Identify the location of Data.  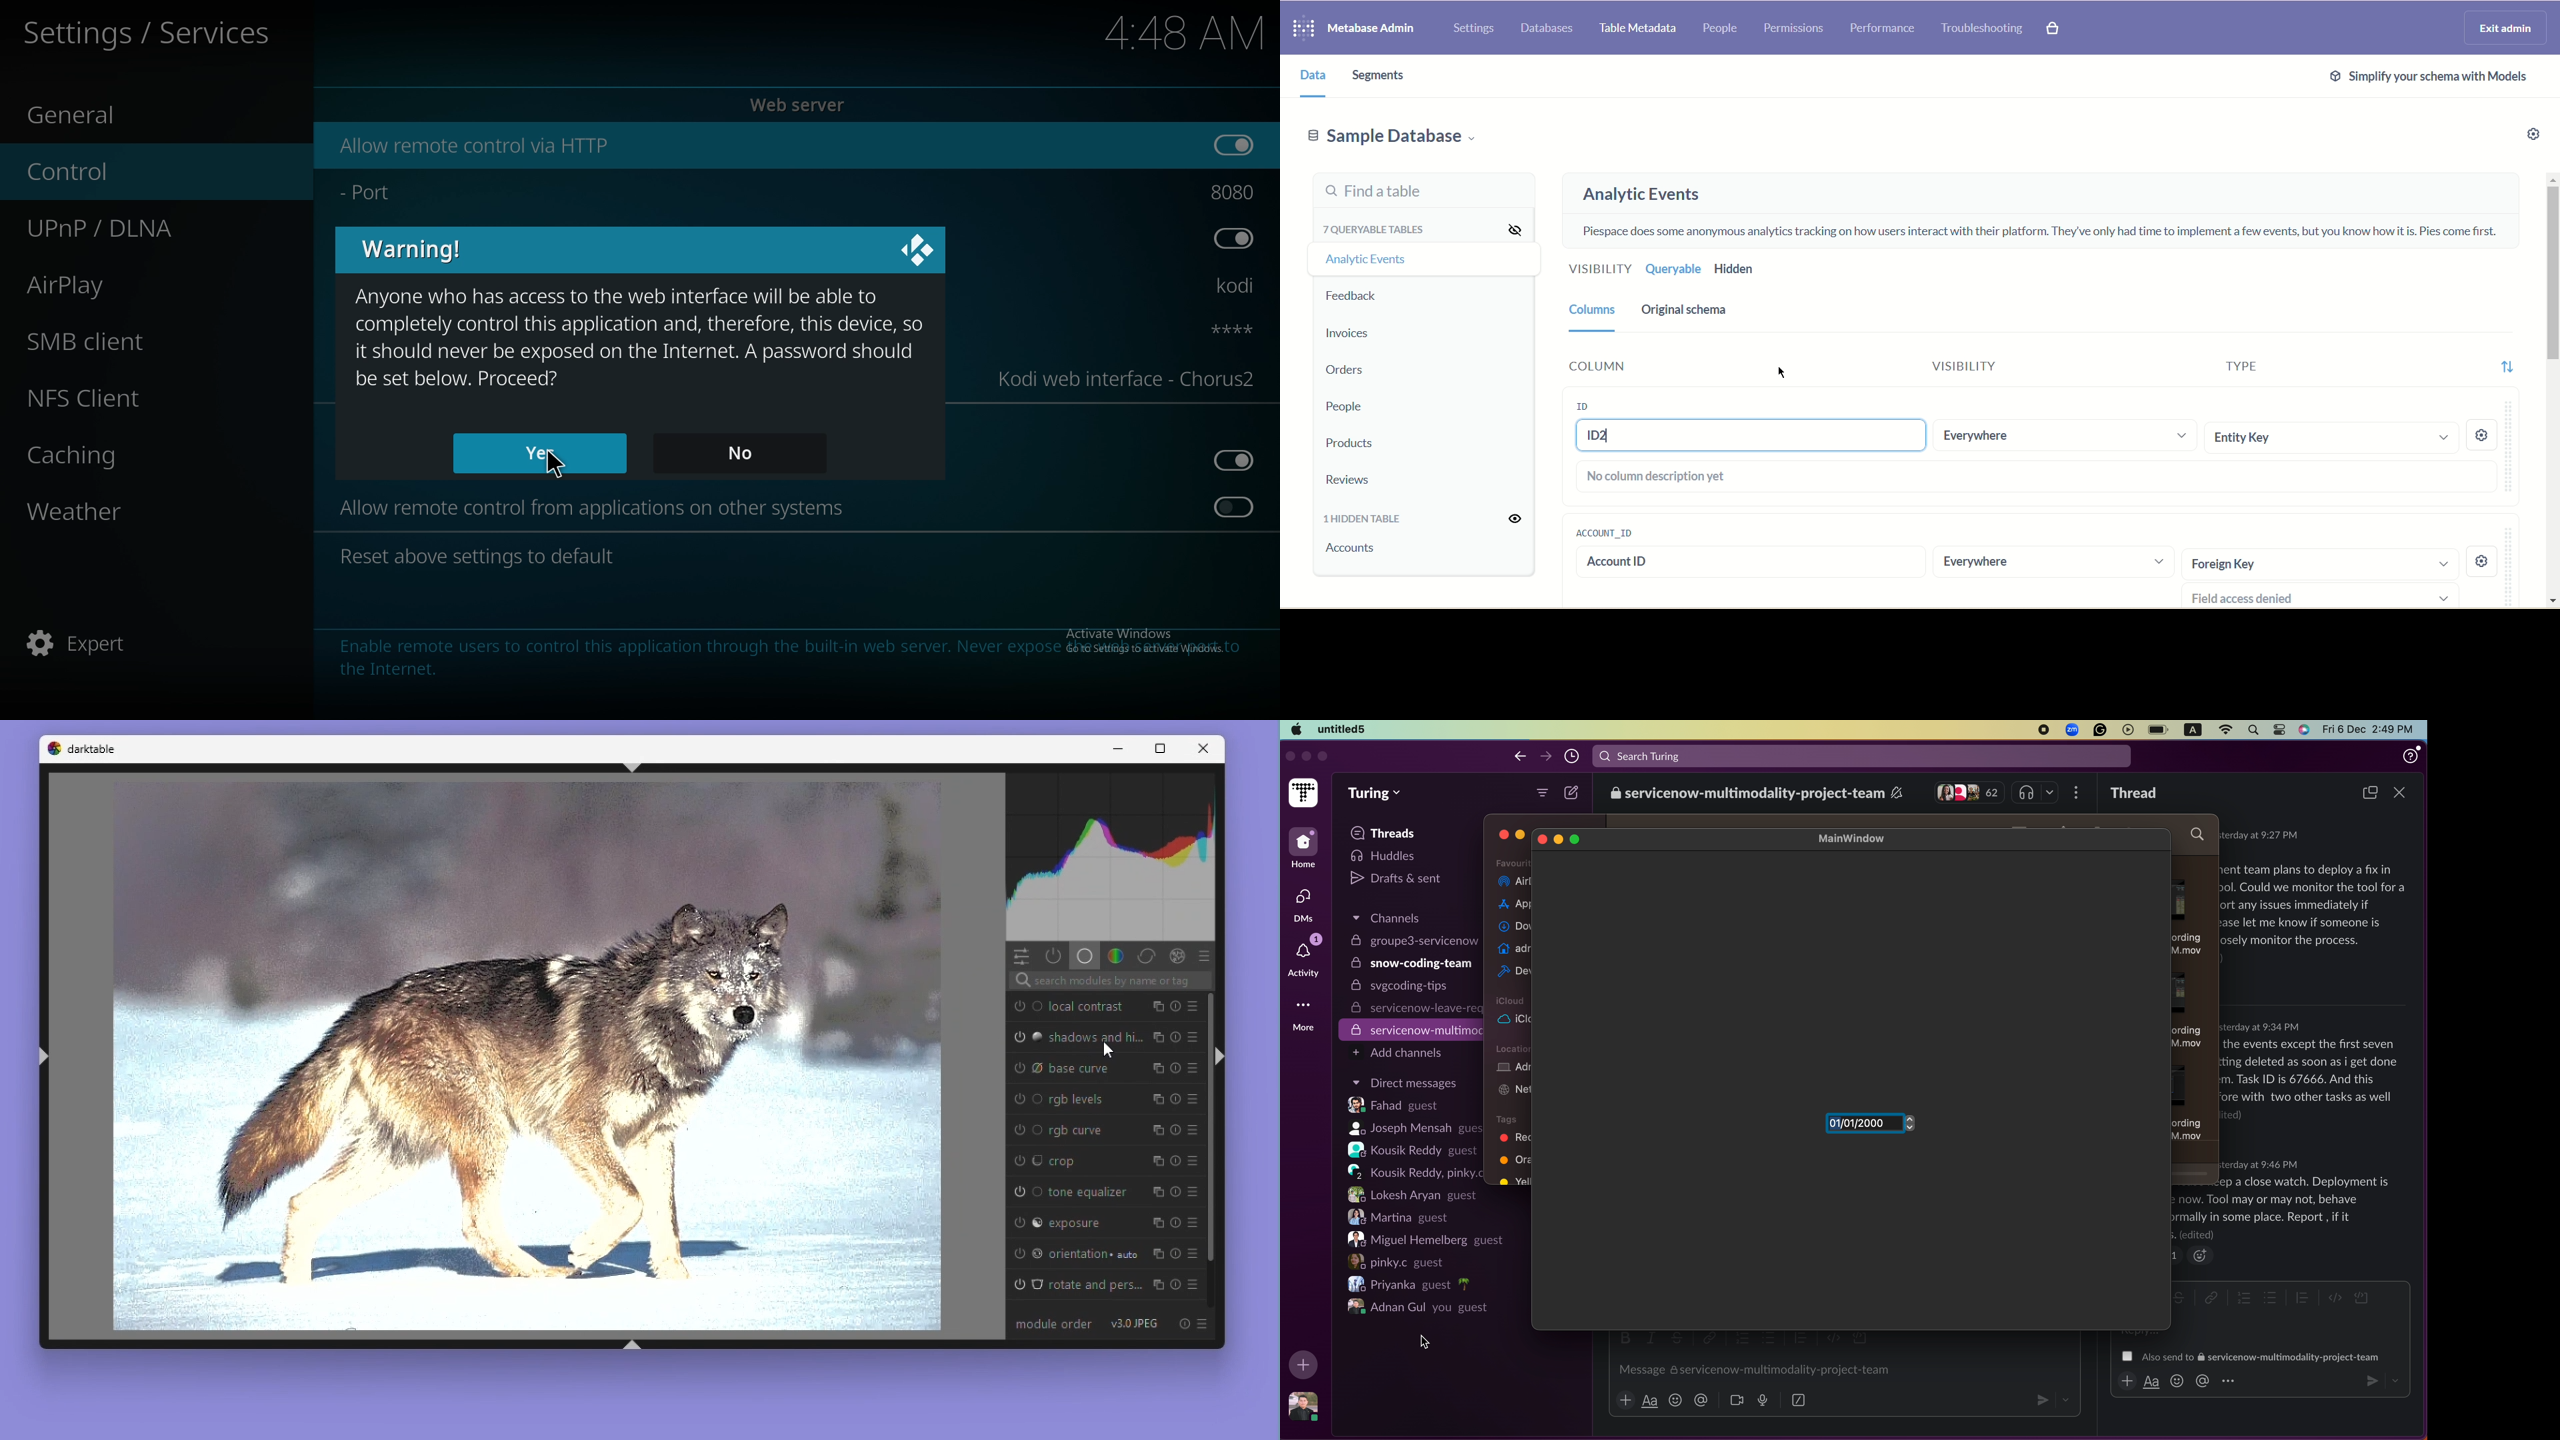
(1309, 75).